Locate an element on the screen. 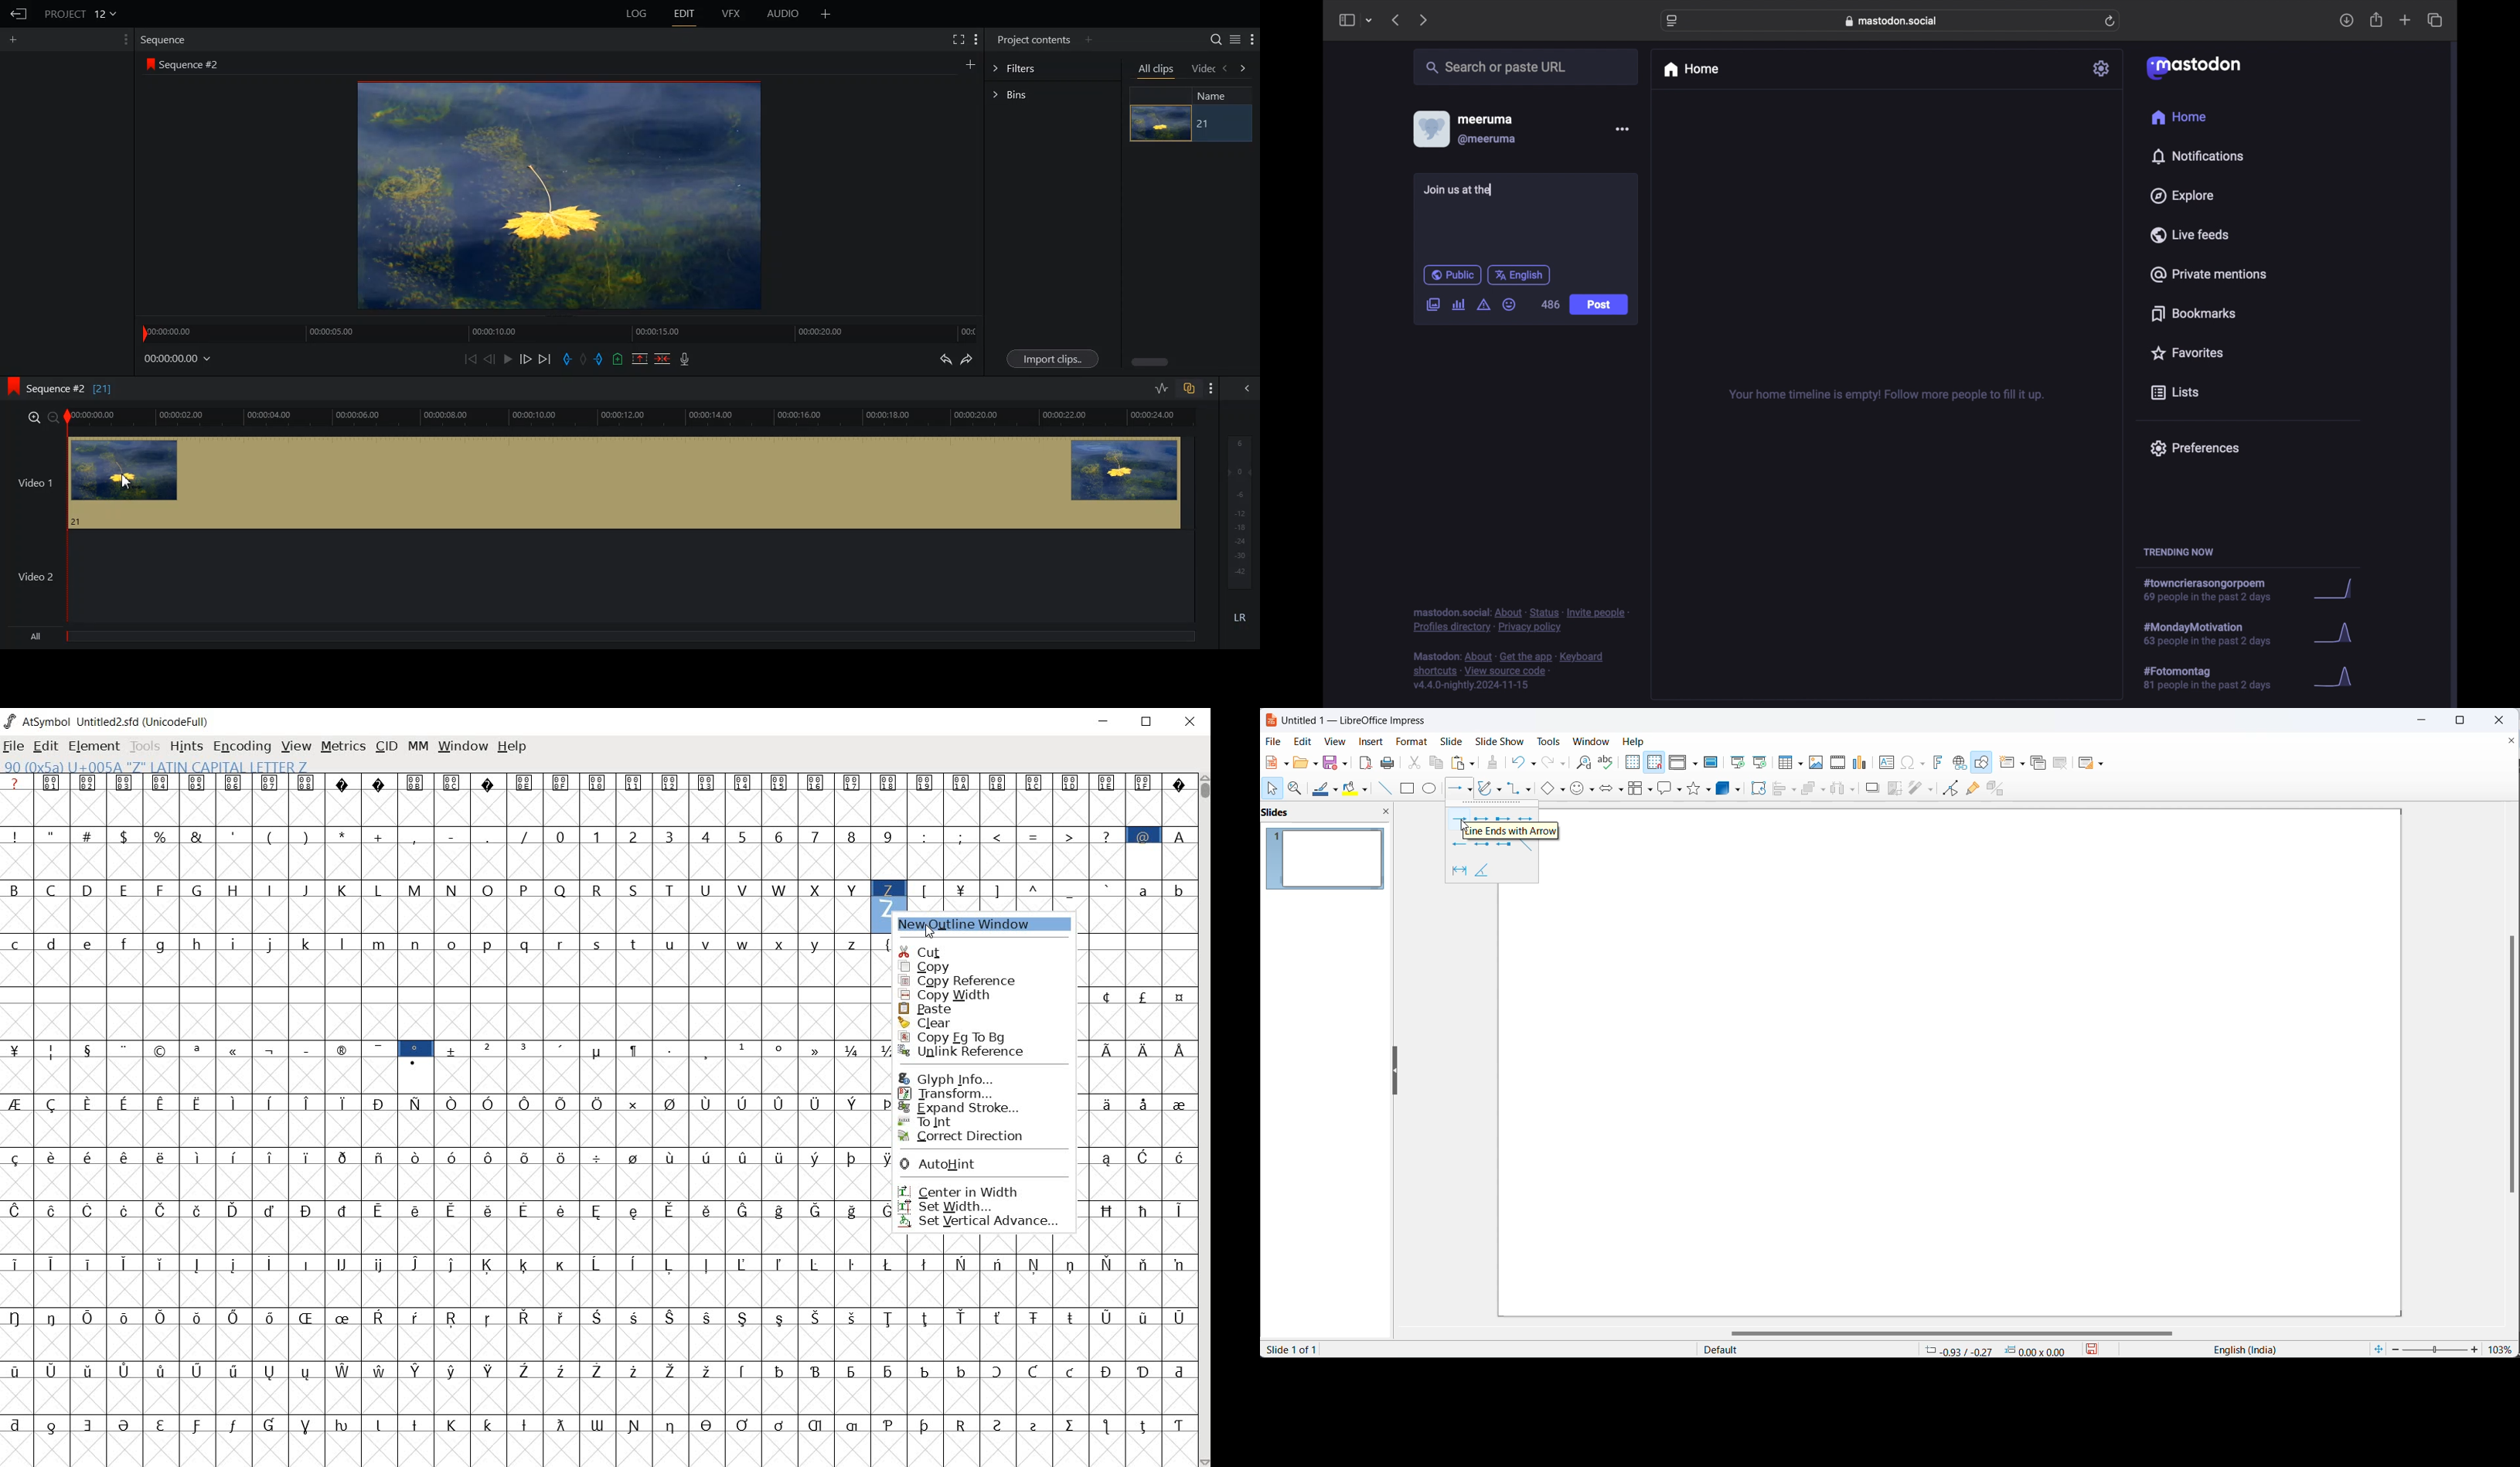  display picture is located at coordinates (1430, 129).